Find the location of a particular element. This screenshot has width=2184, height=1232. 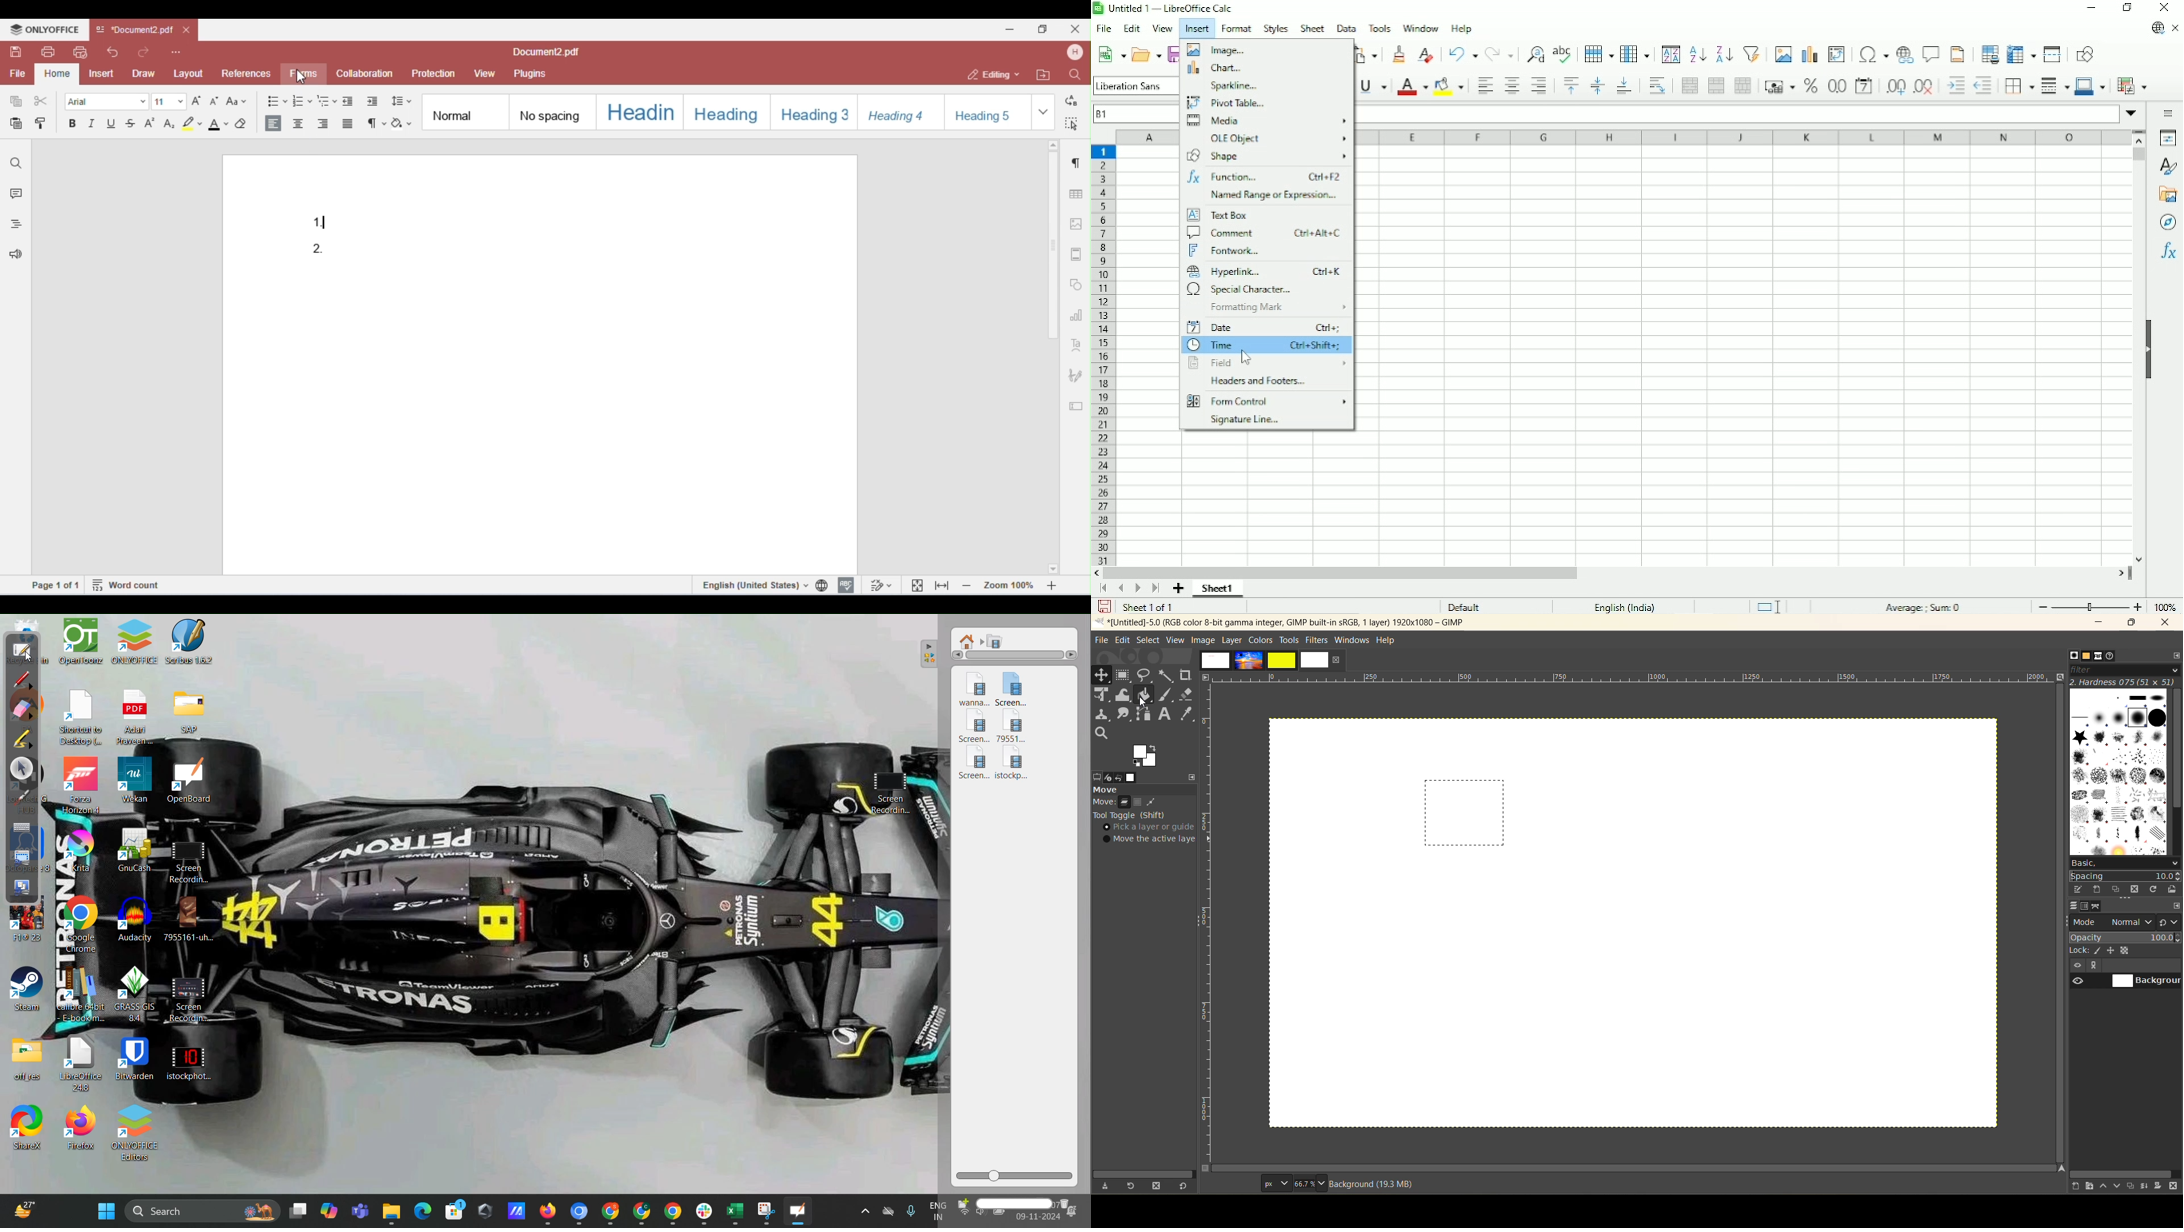

Align bottom is located at coordinates (1625, 86).